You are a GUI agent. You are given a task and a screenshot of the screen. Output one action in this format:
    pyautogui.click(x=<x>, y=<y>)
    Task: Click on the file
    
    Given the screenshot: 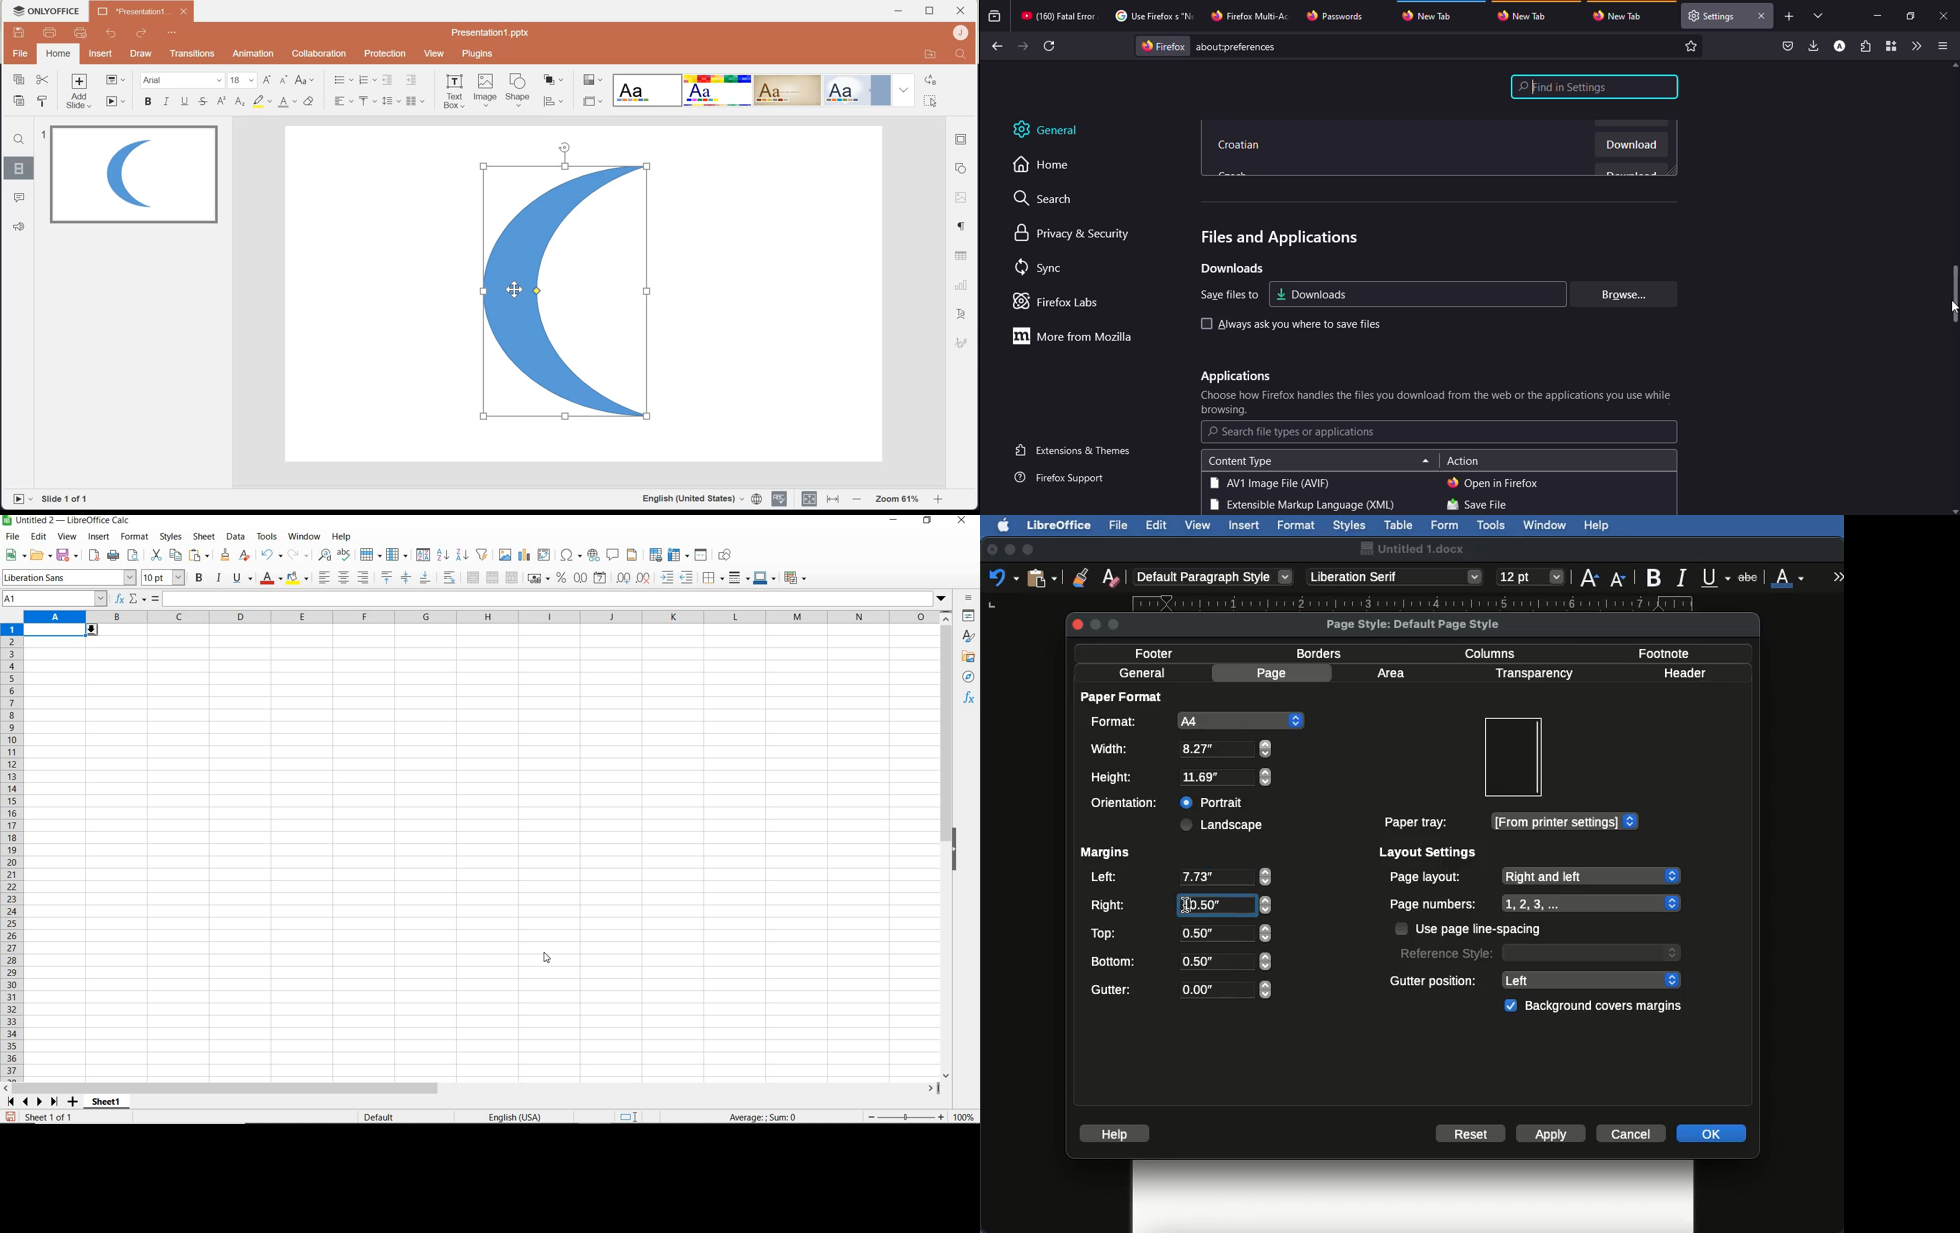 What is the action you would take?
    pyautogui.click(x=10, y=538)
    